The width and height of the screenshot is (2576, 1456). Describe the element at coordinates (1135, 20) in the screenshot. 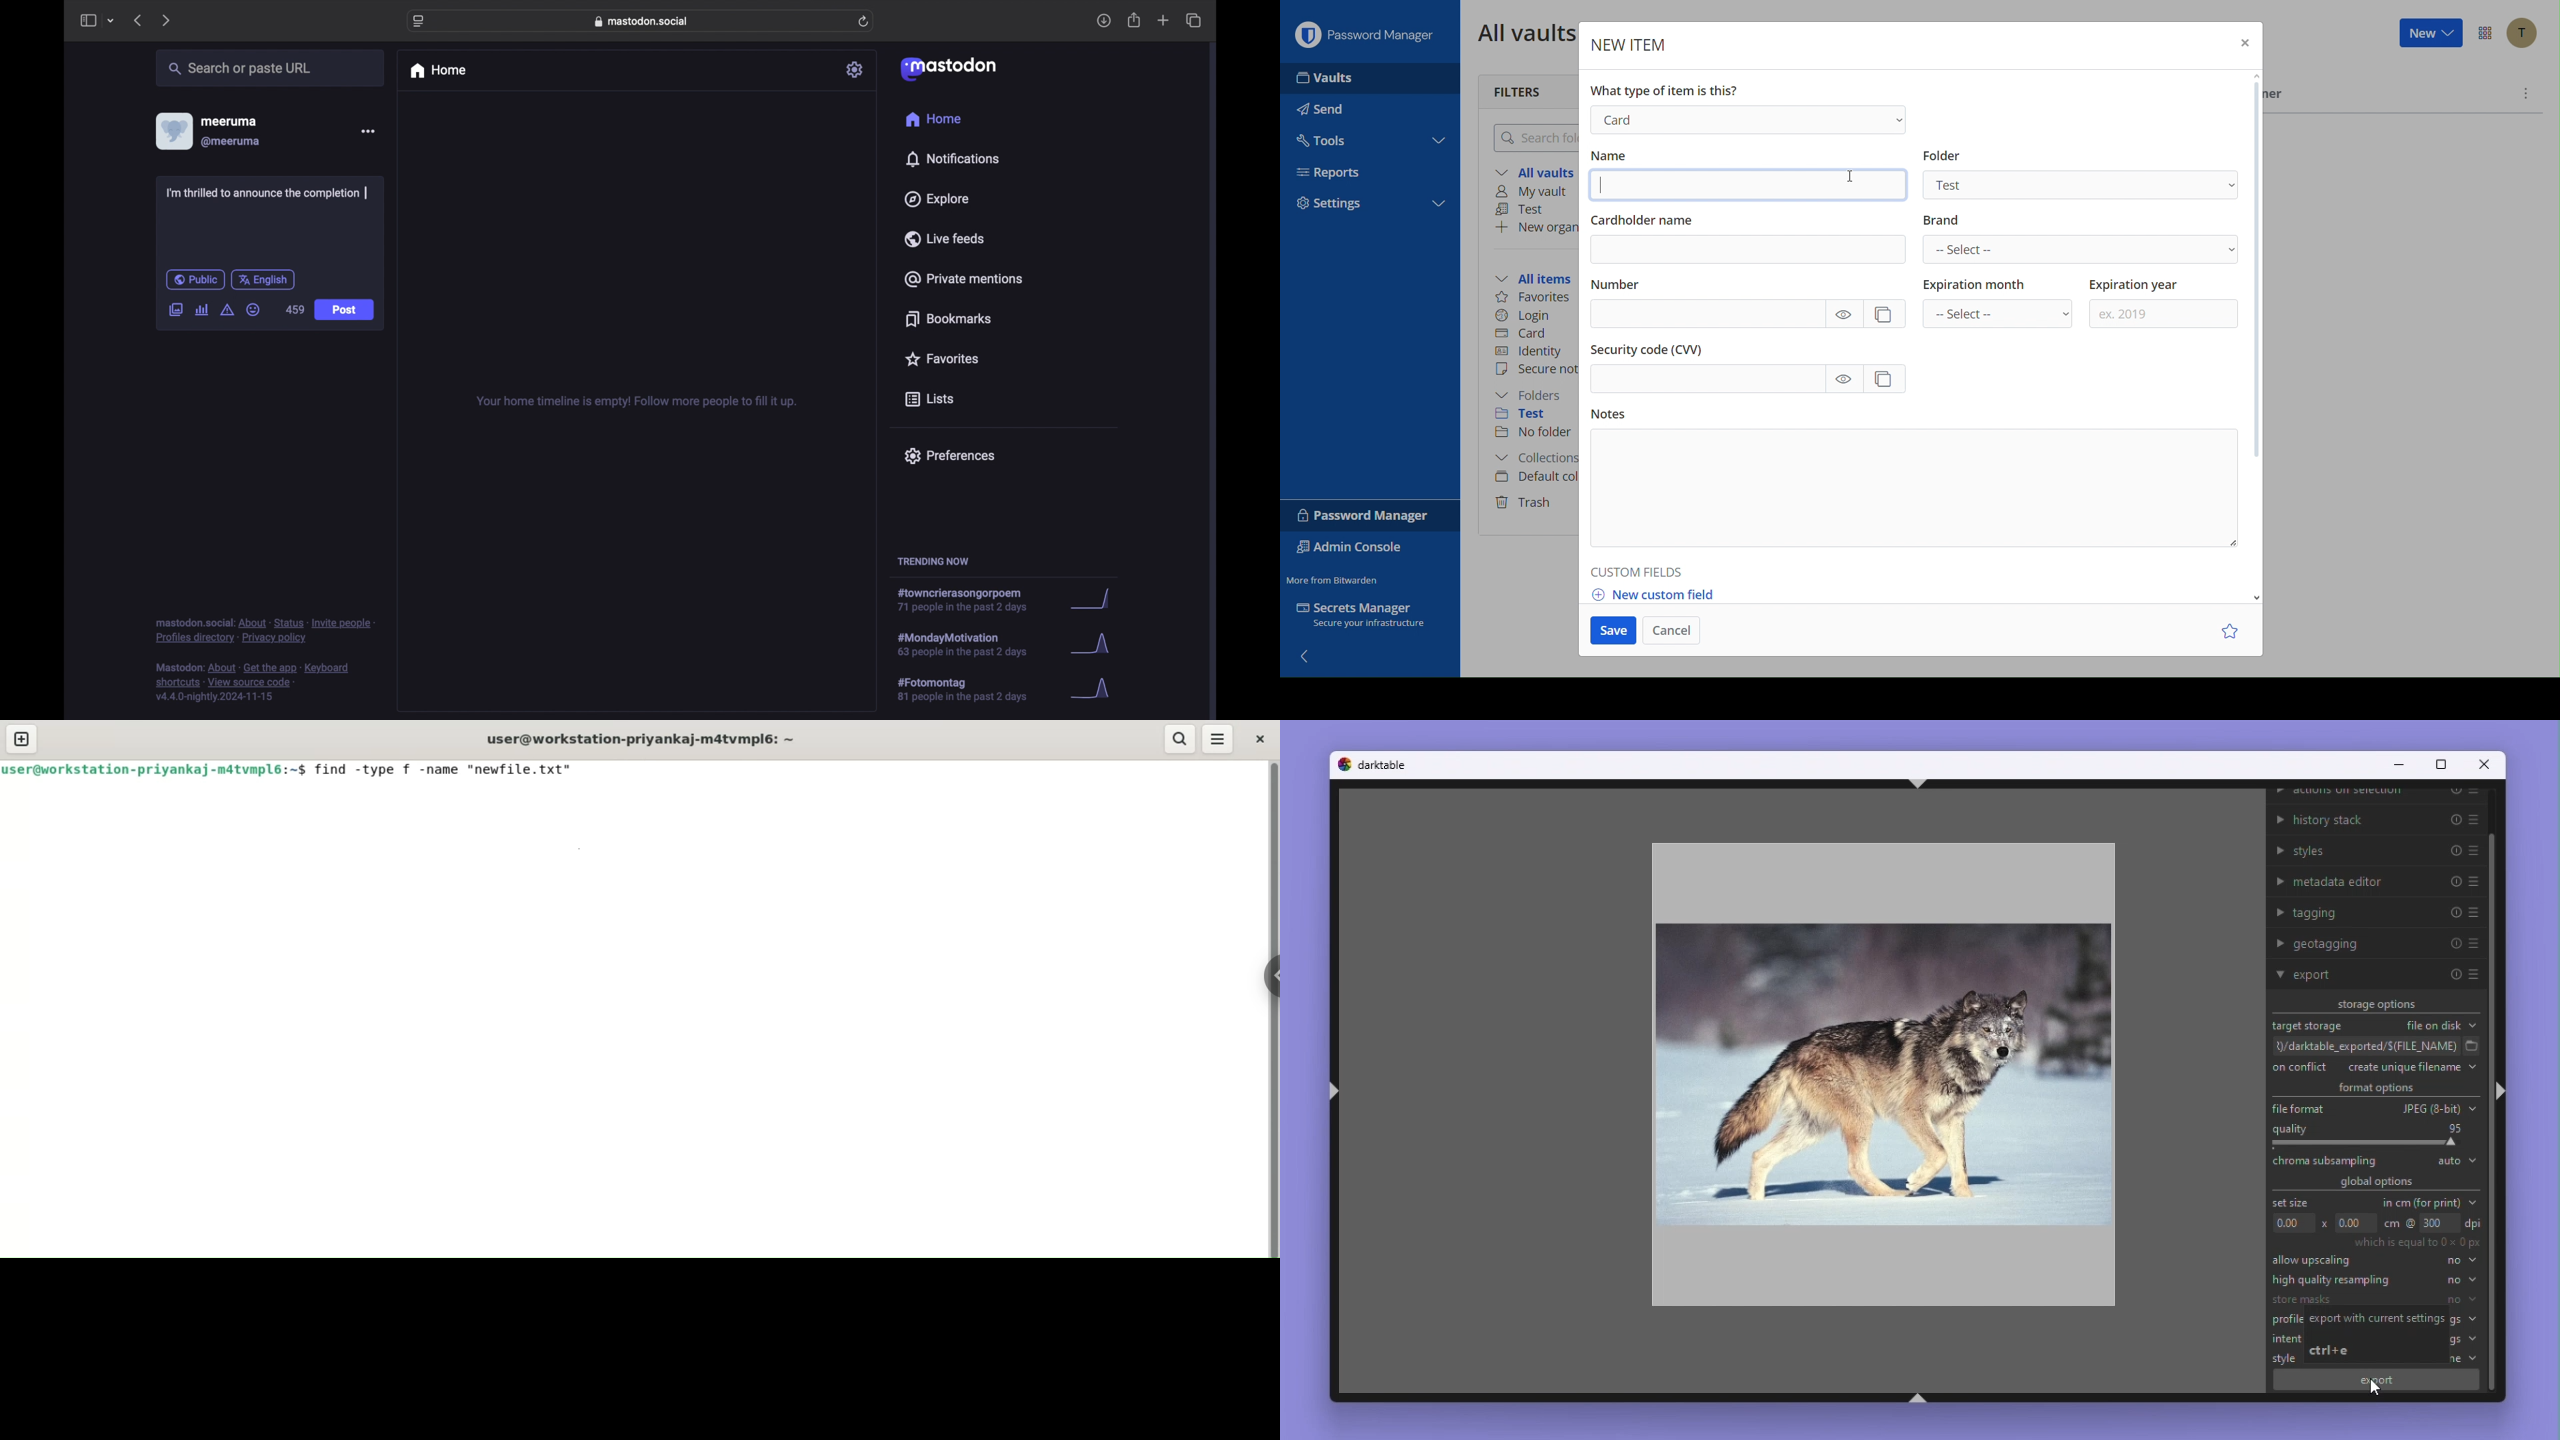

I see `share` at that location.